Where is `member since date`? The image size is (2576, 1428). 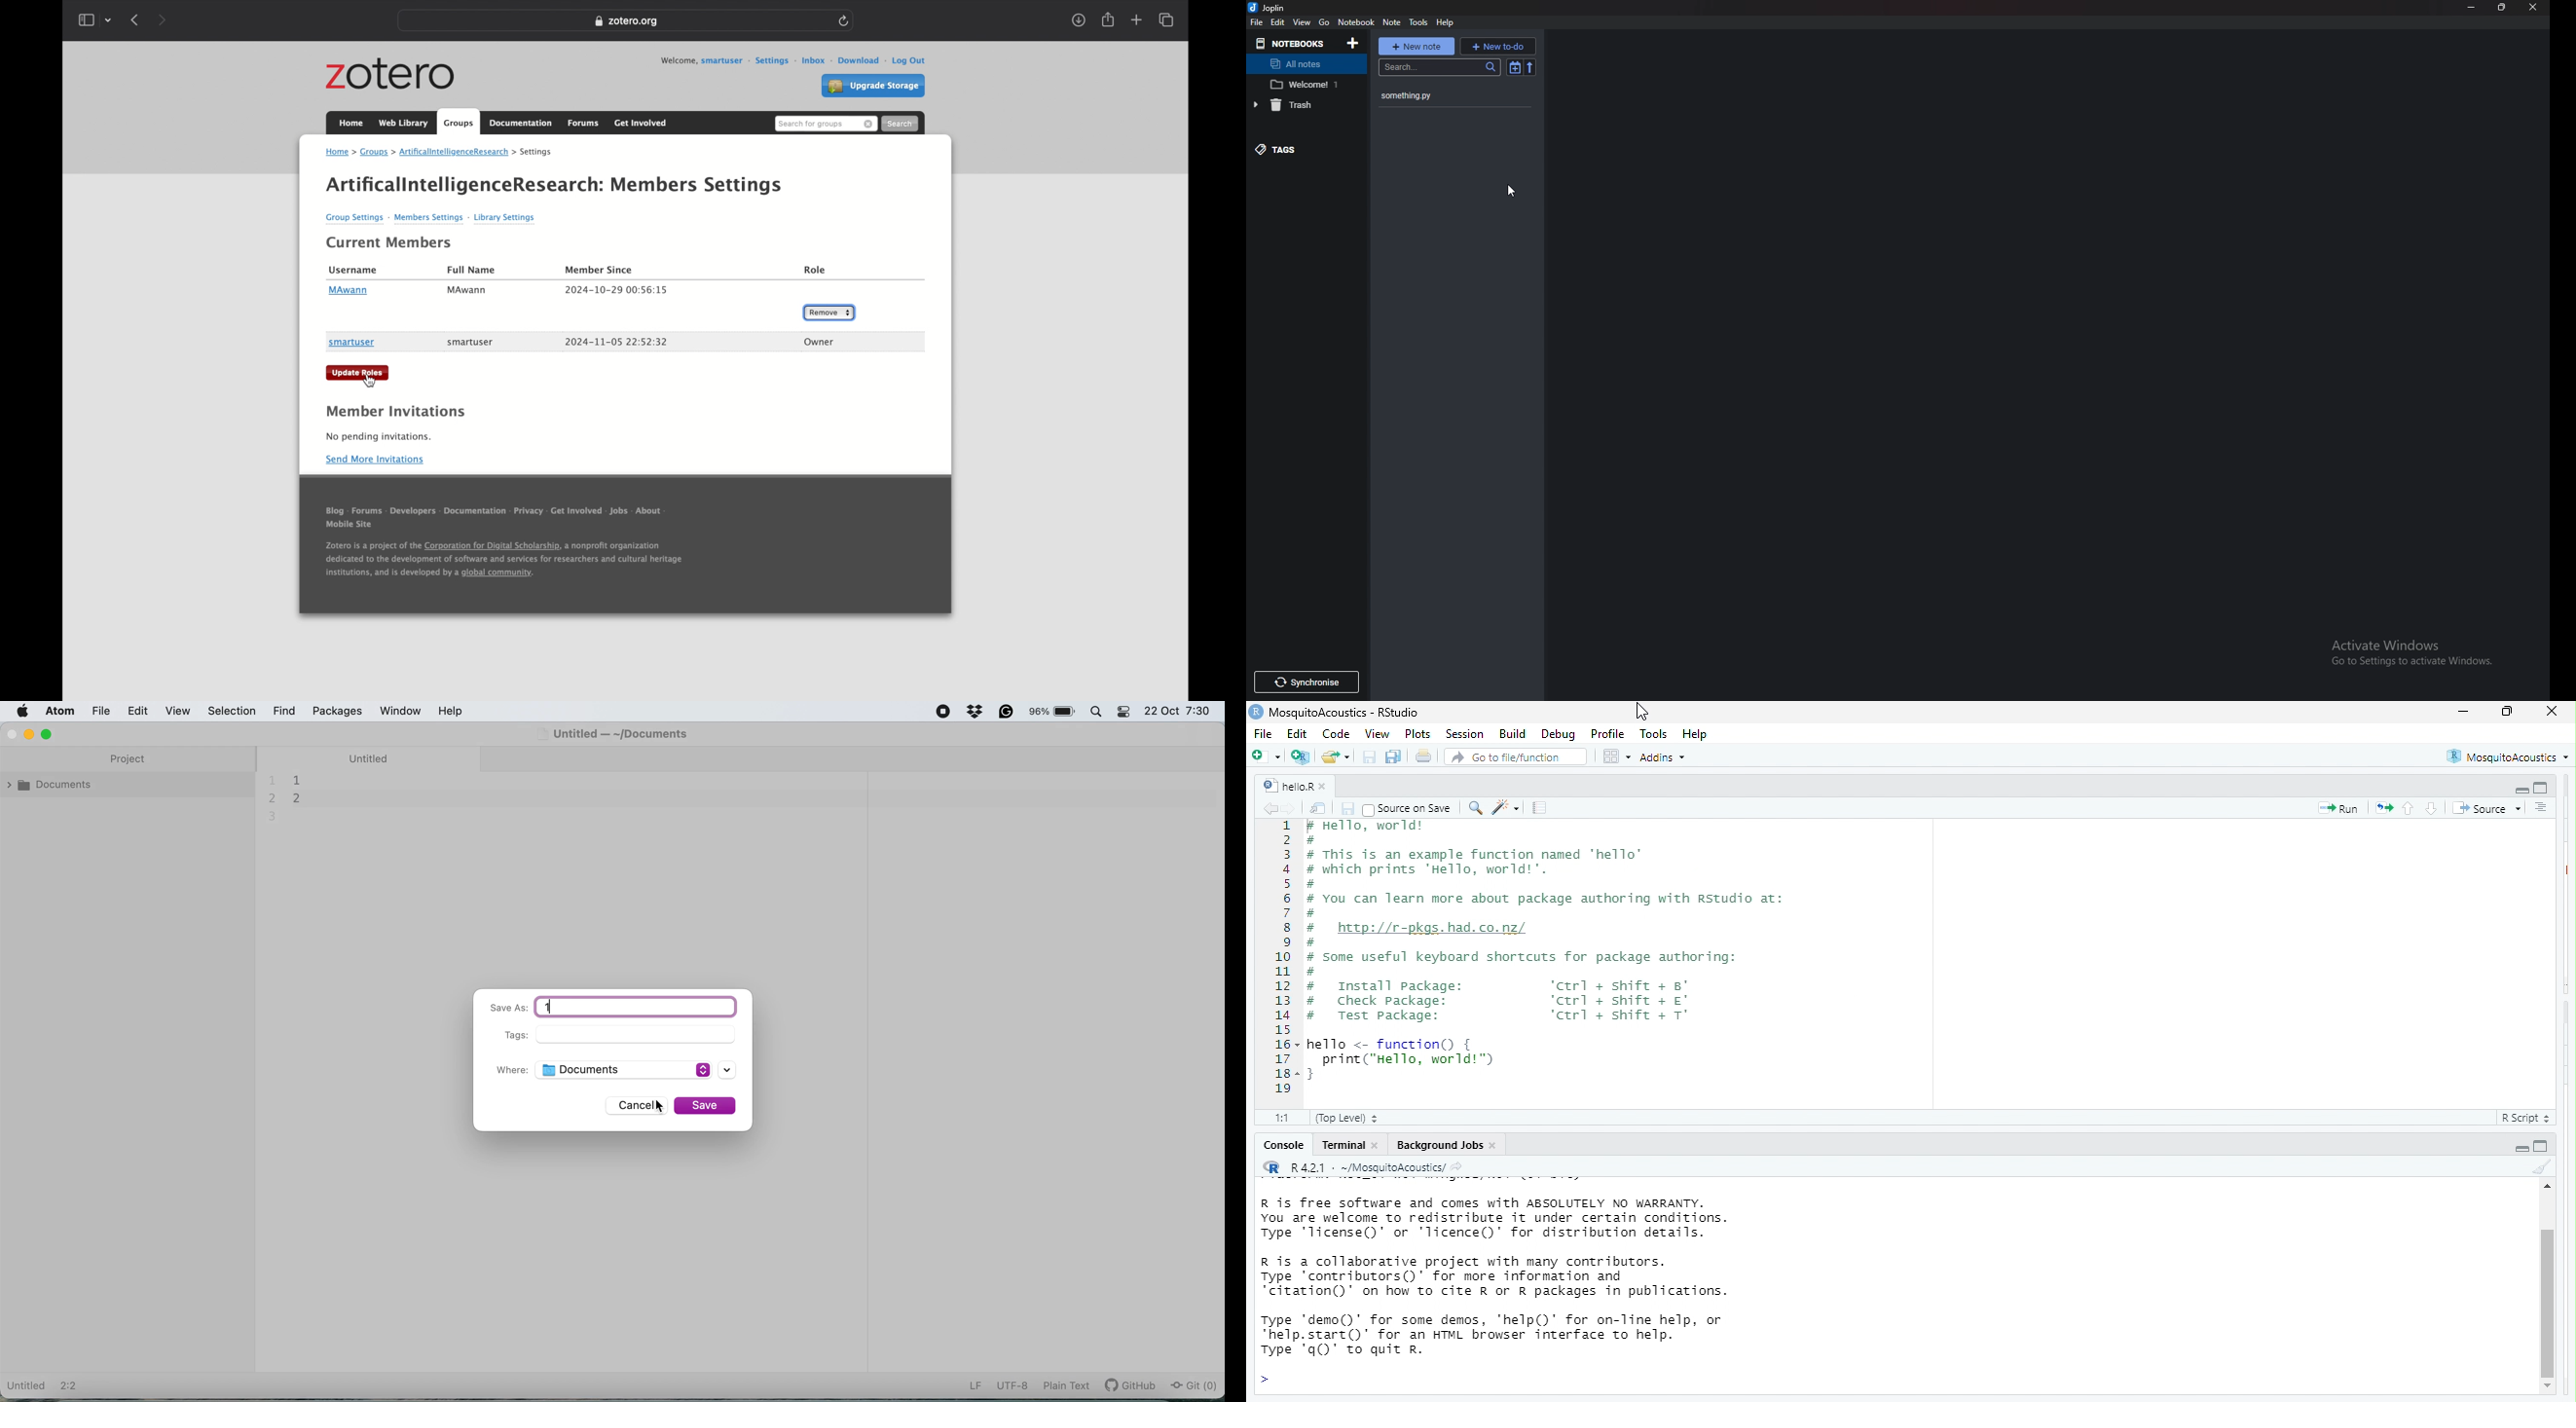
member since date is located at coordinates (616, 290).